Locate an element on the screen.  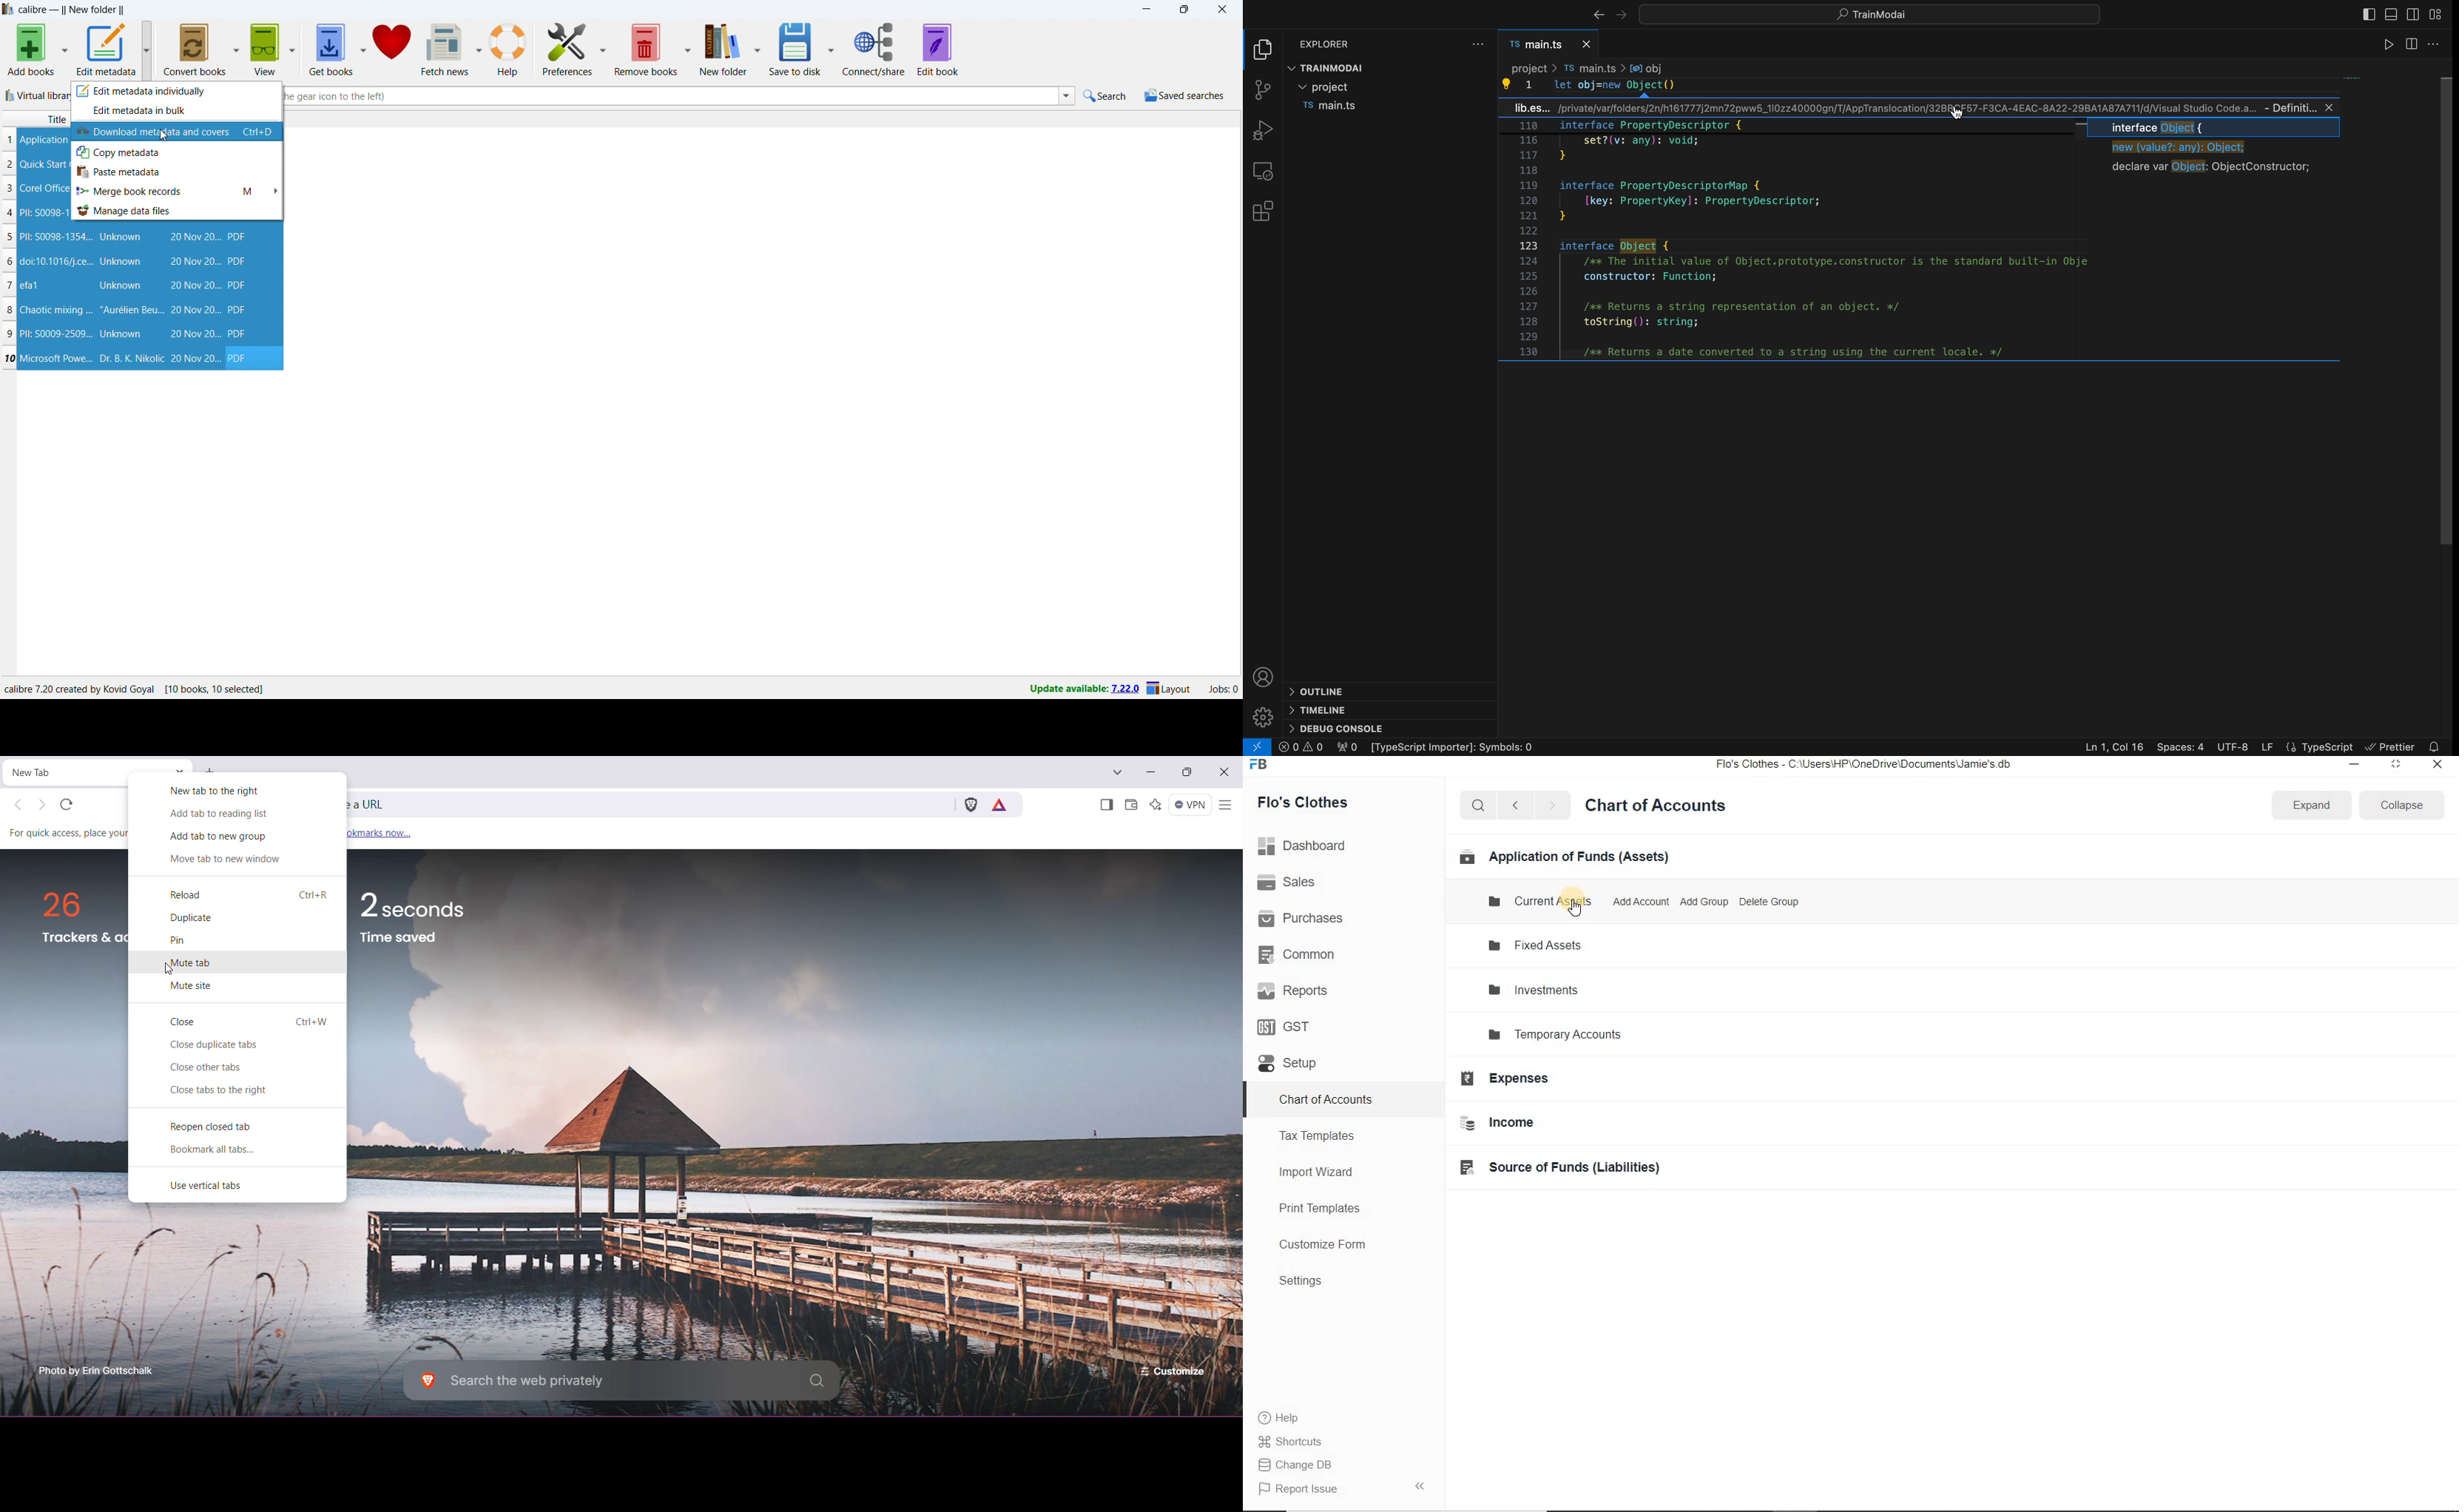
Tax Templates is located at coordinates (1333, 1138).